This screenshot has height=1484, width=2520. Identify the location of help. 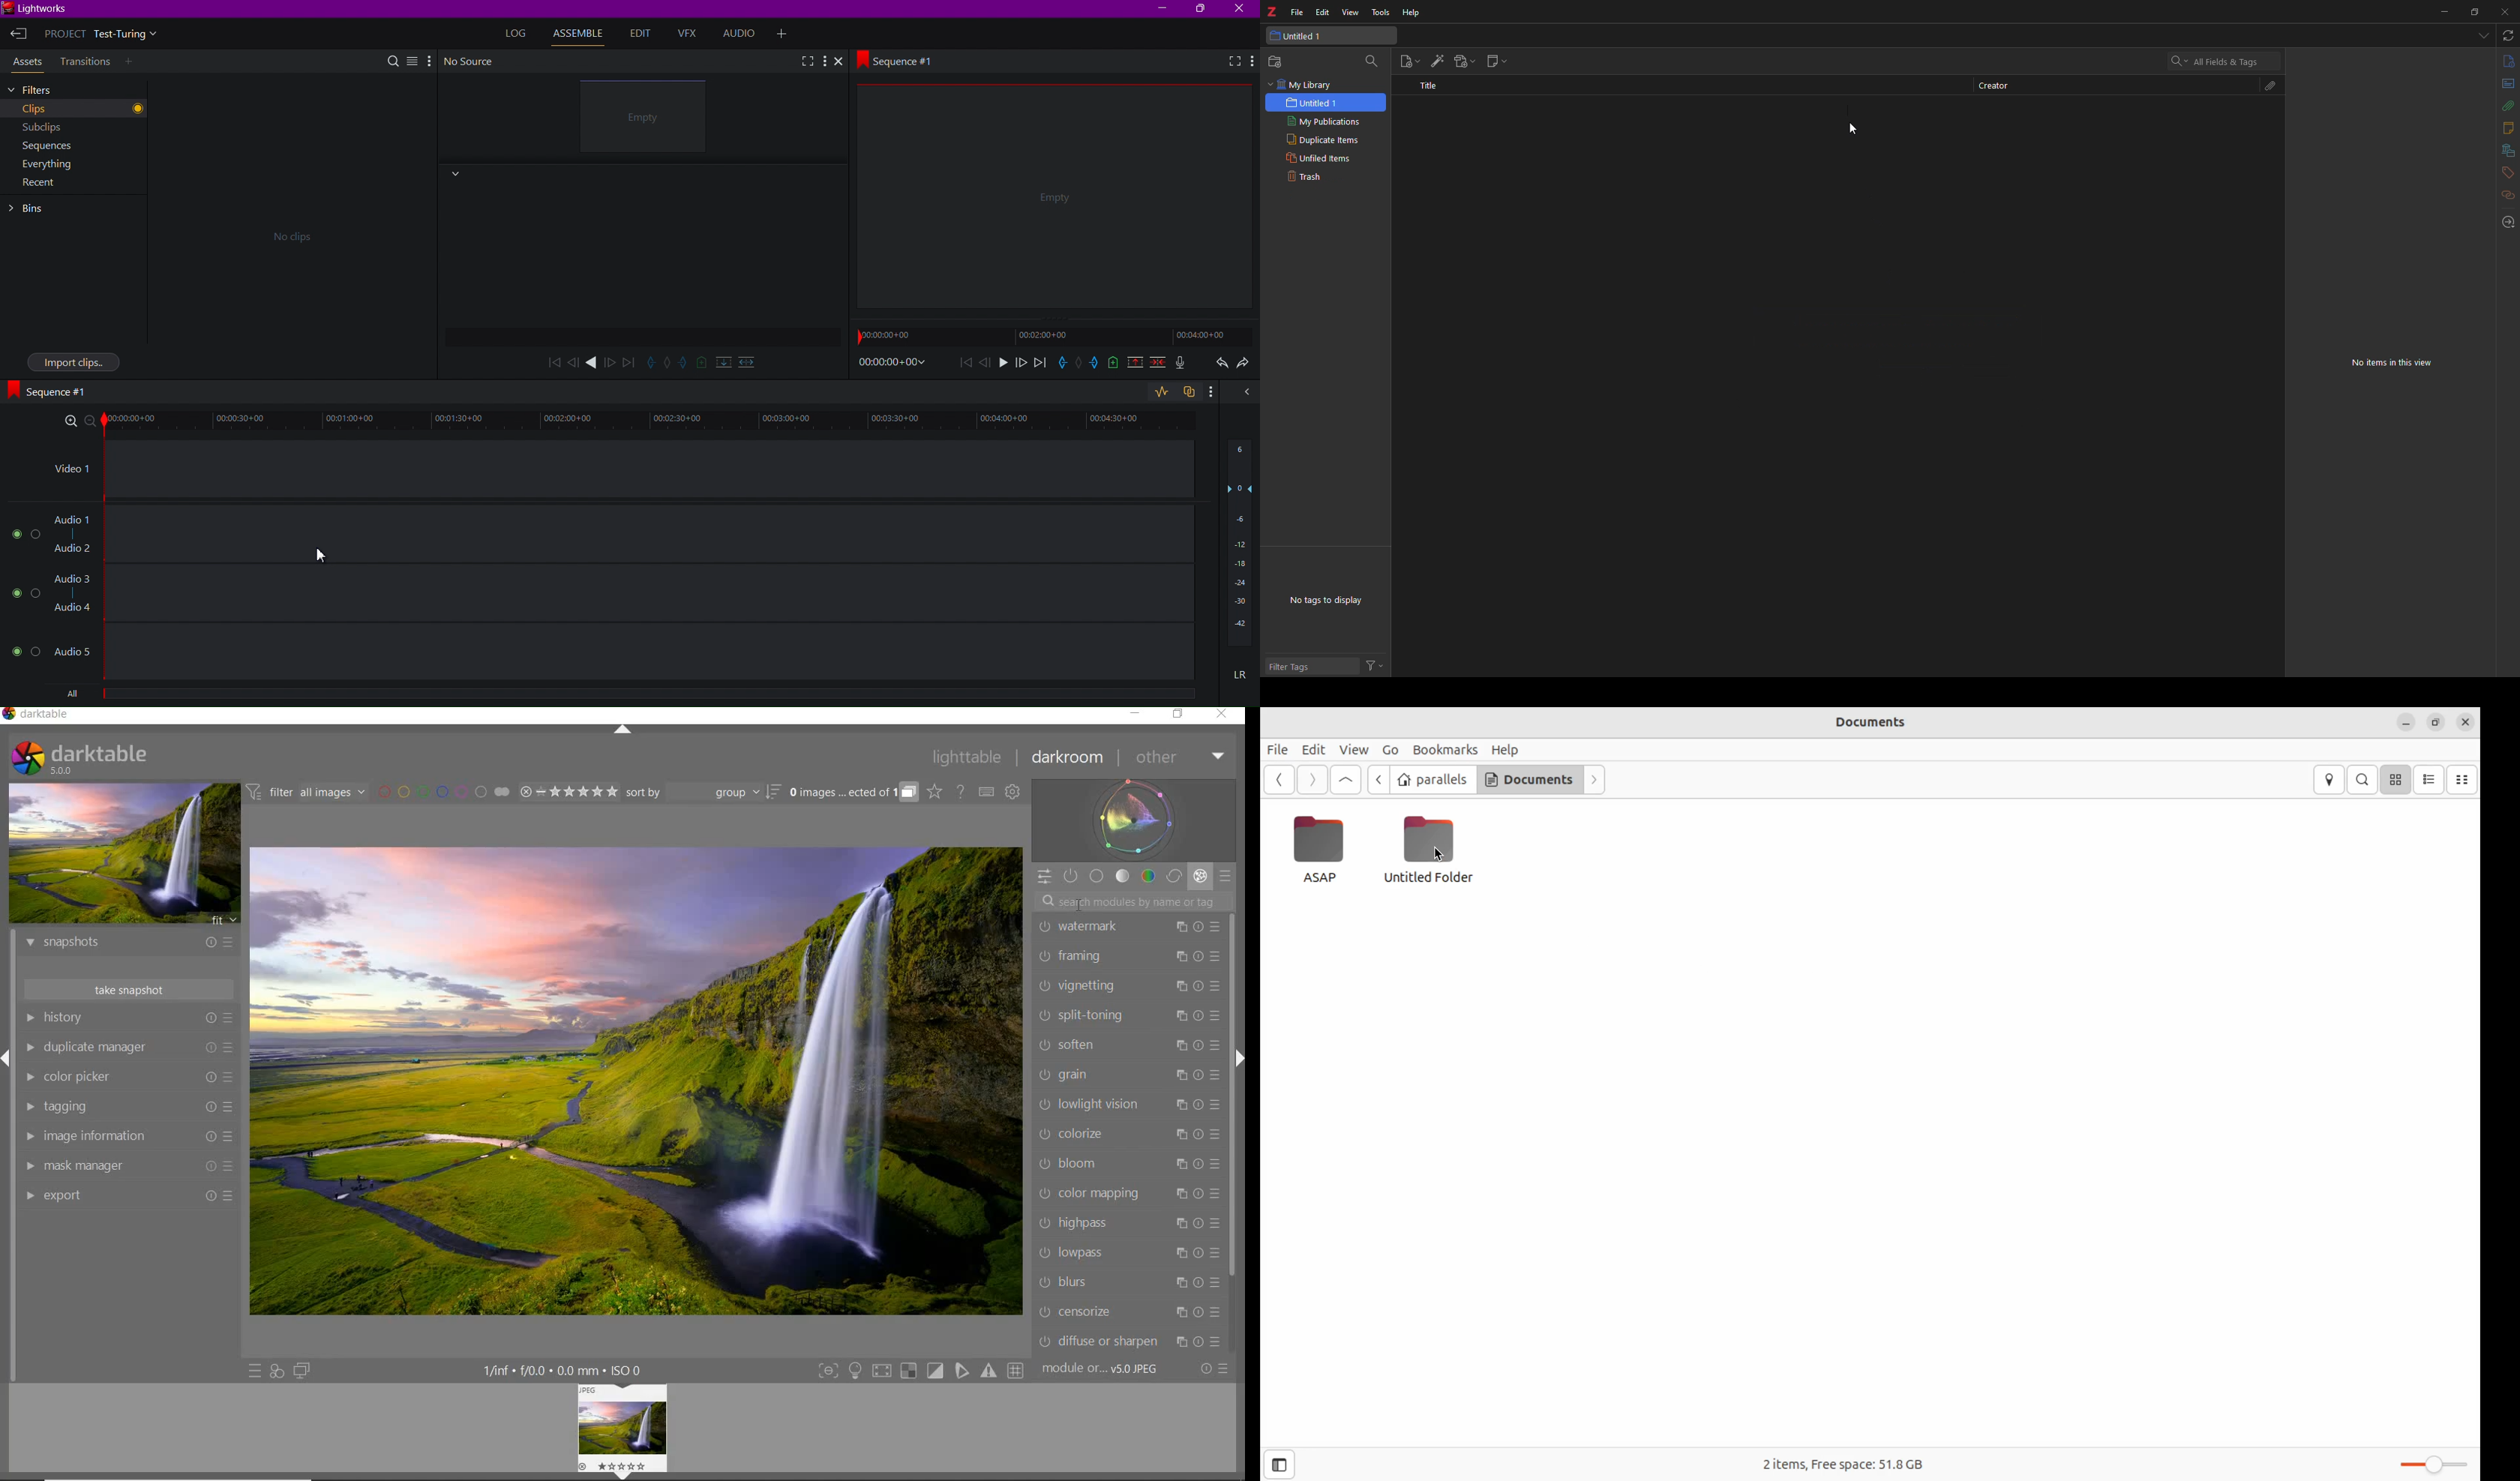
(1412, 13).